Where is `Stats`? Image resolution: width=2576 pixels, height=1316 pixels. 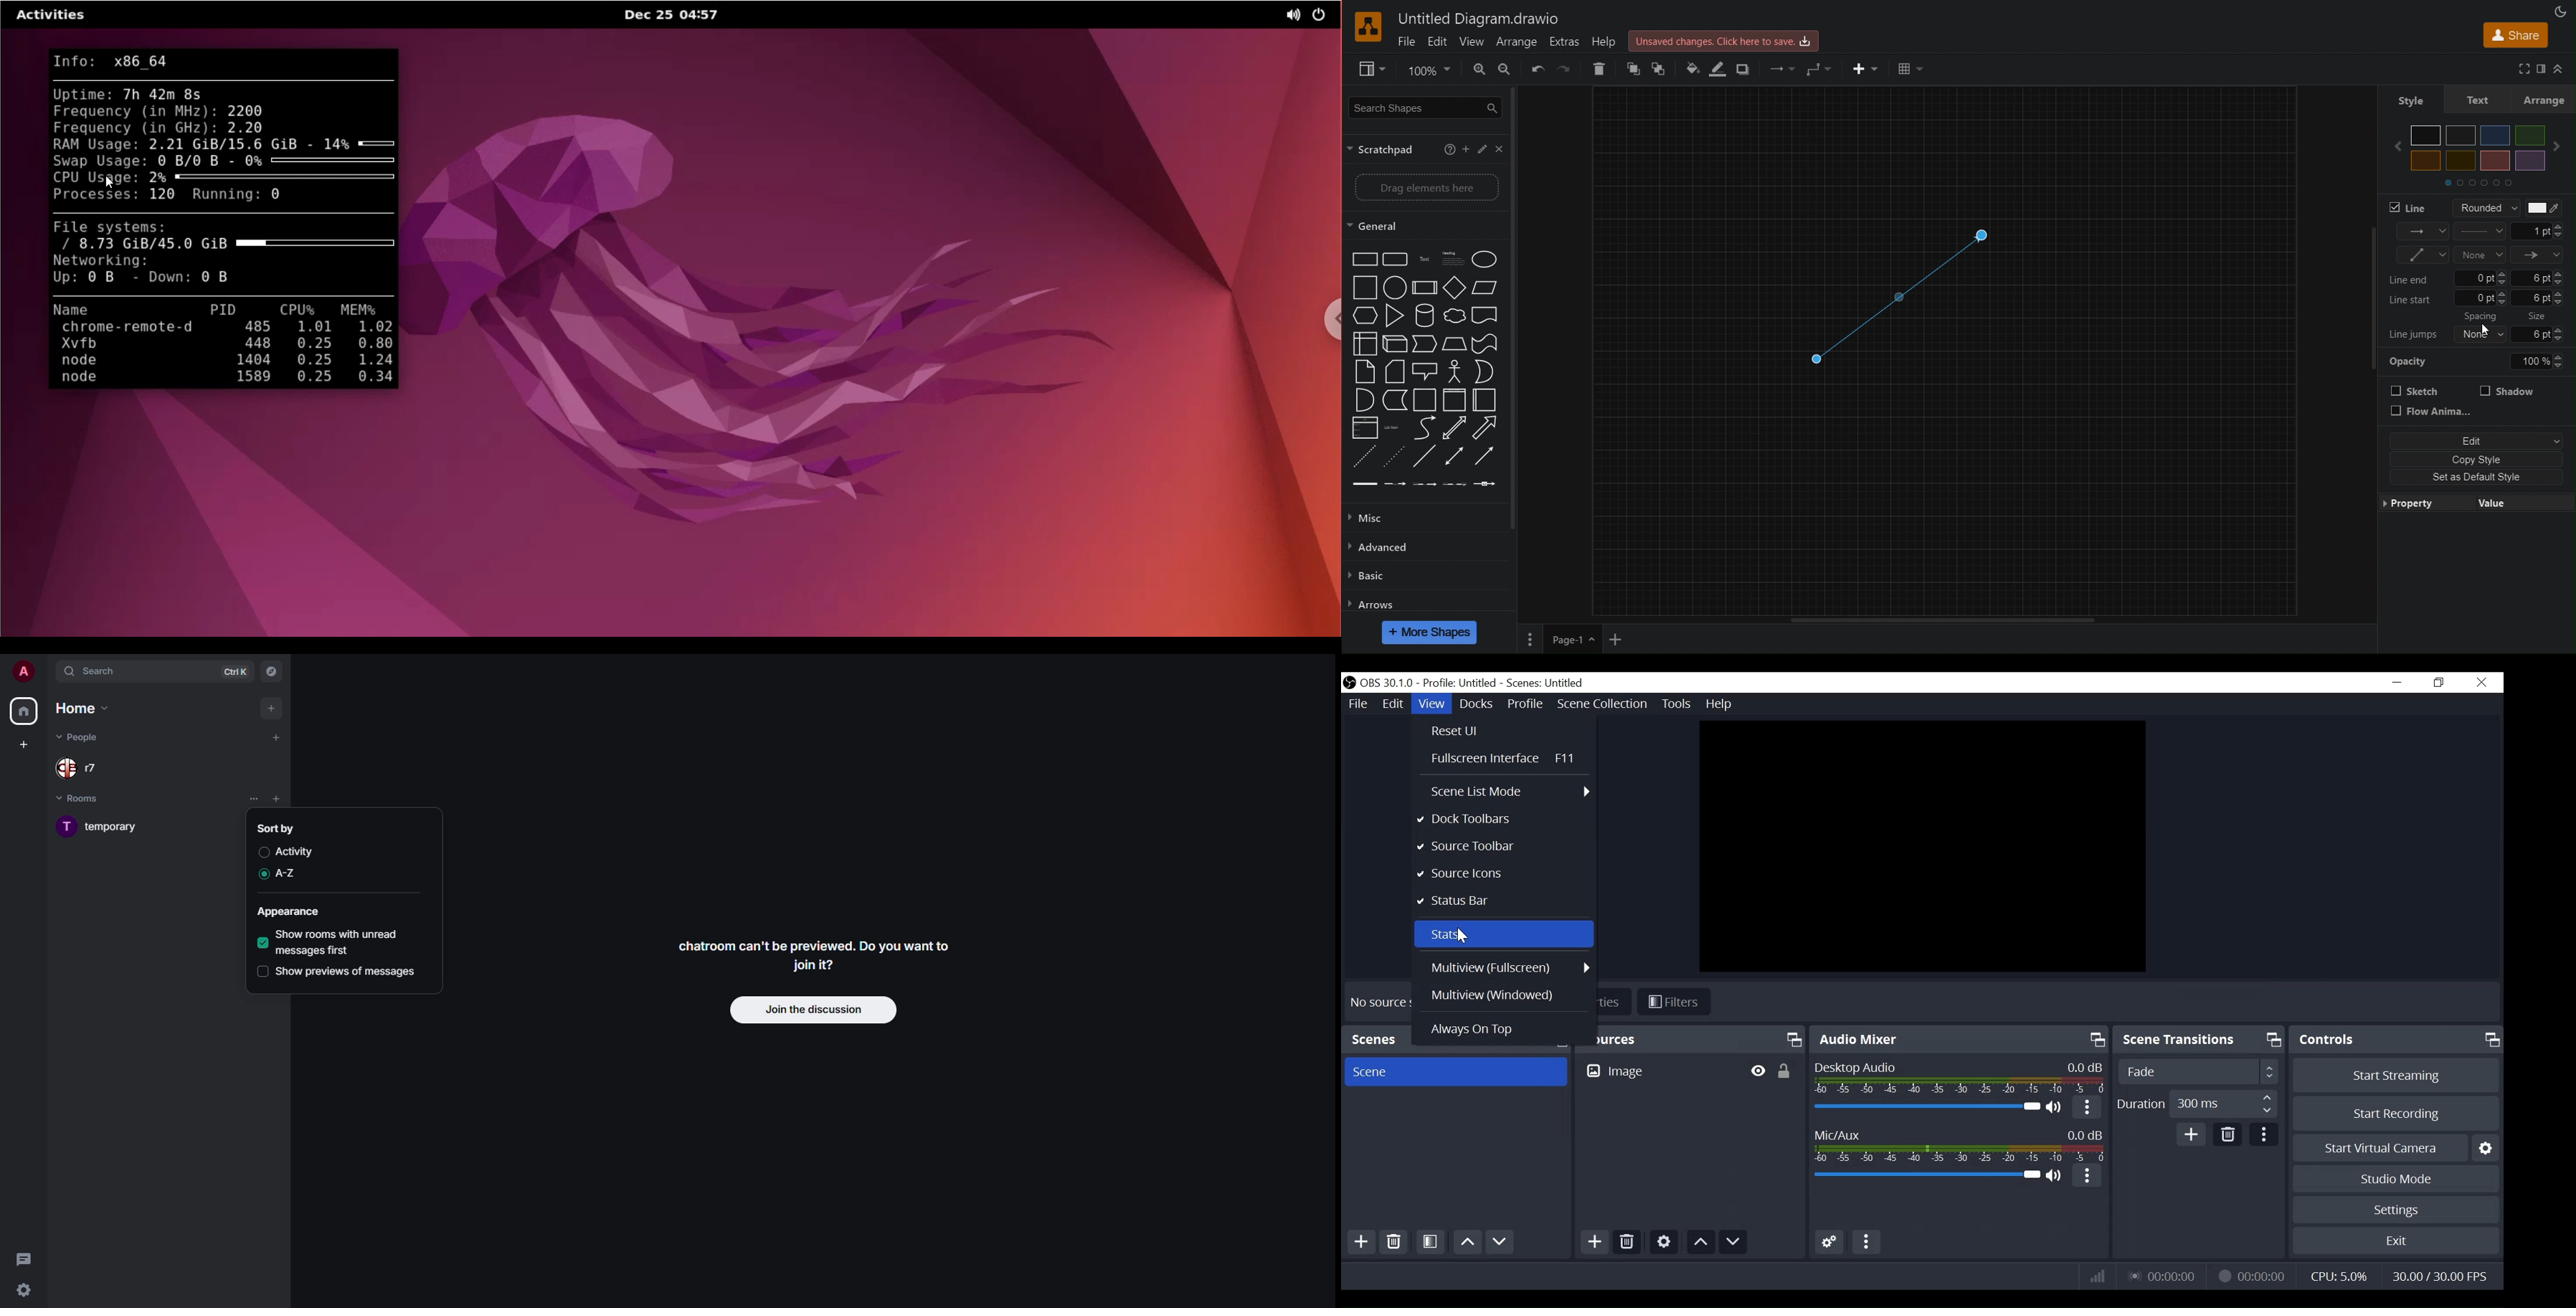
Stats is located at coordinates (1503, 933).